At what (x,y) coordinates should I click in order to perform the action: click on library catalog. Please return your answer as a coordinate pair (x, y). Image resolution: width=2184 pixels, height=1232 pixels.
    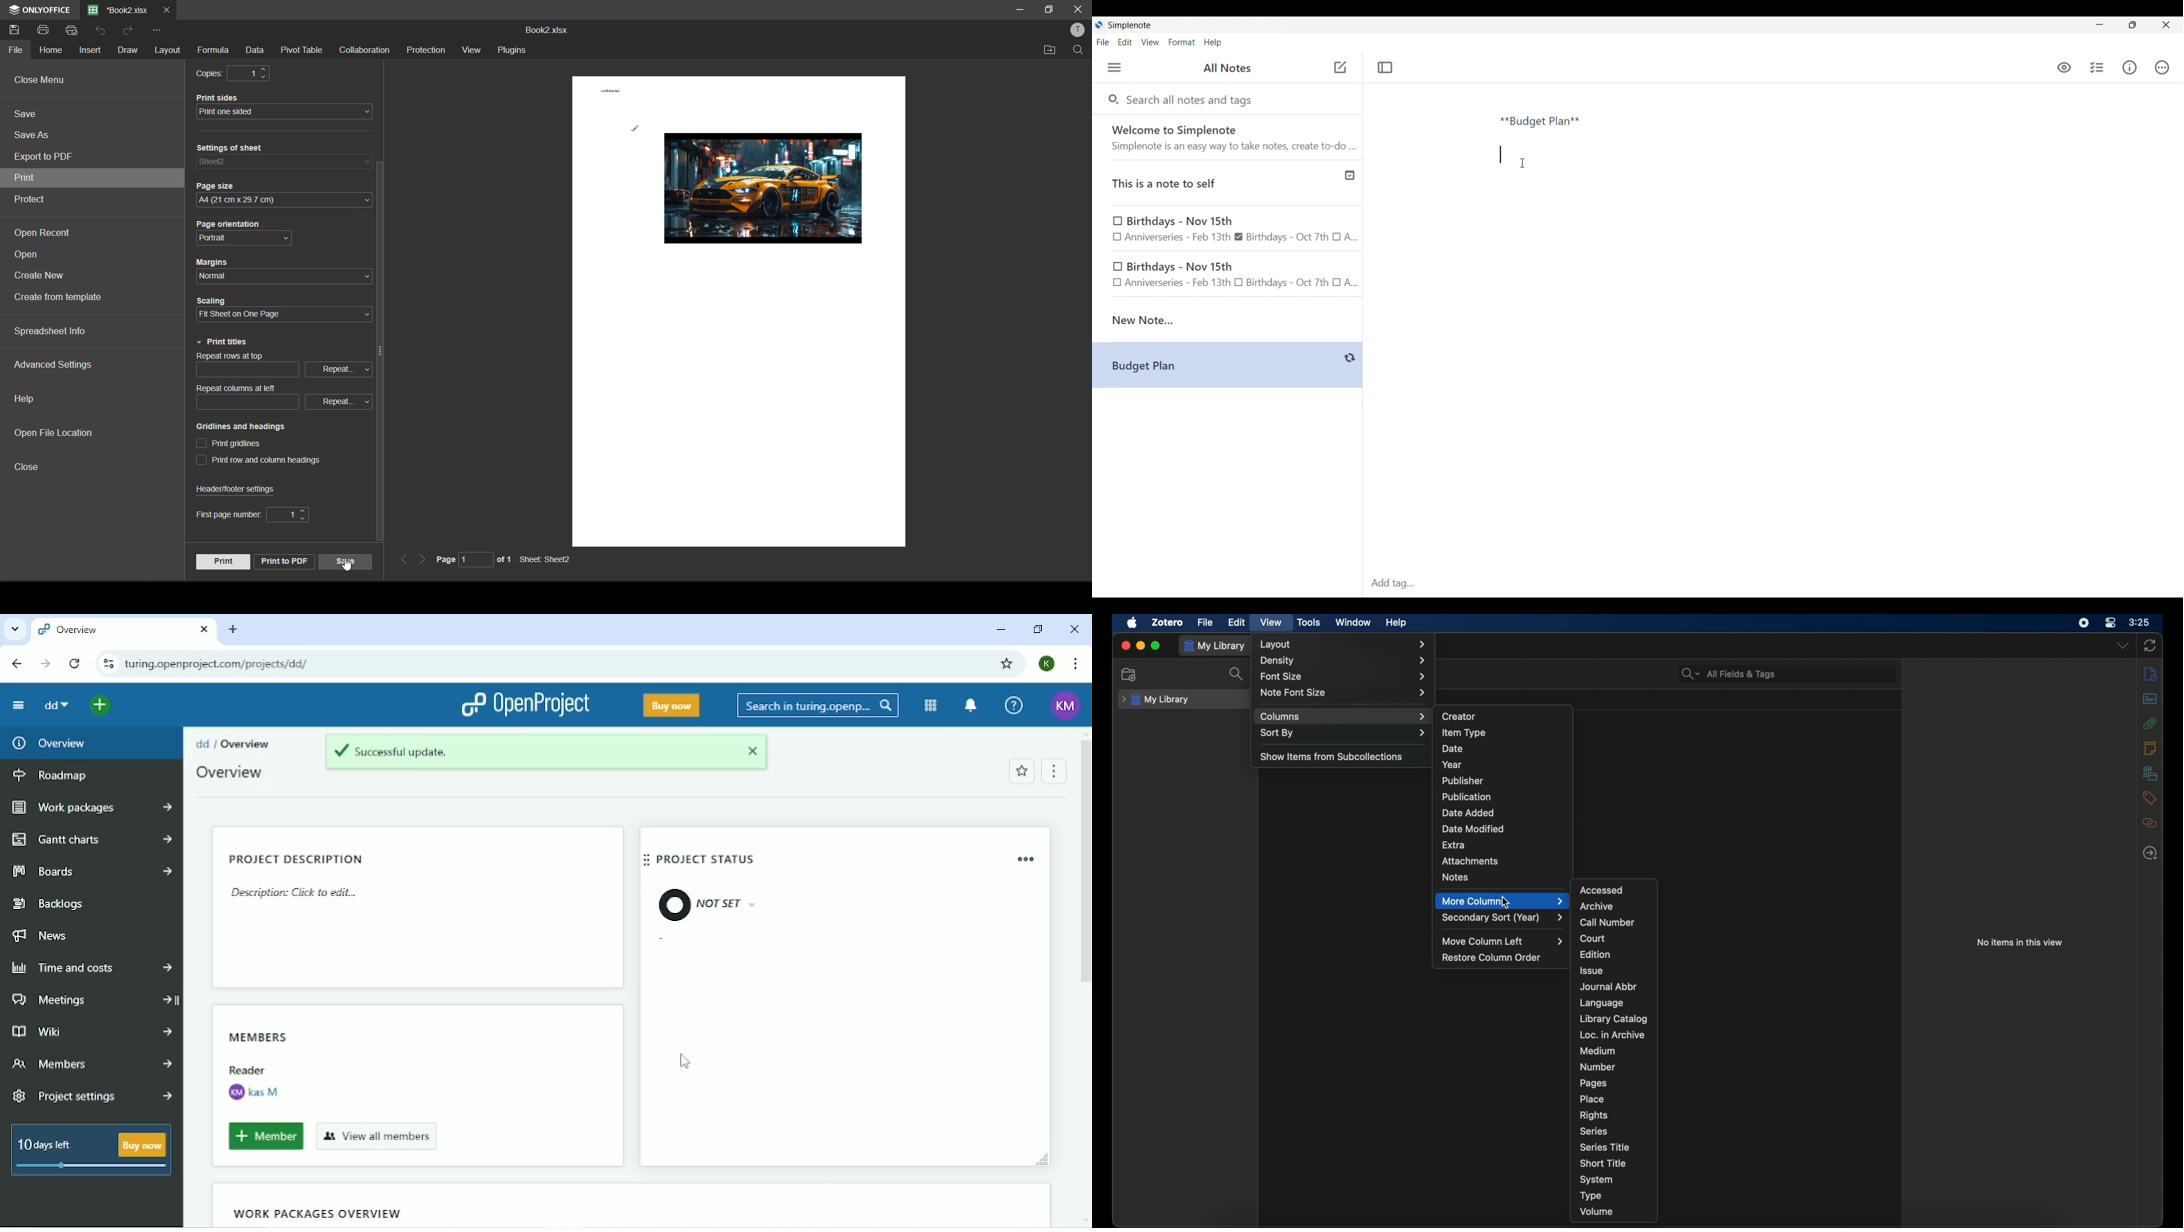
    Looking at the image, I should click on (1614, 1019).